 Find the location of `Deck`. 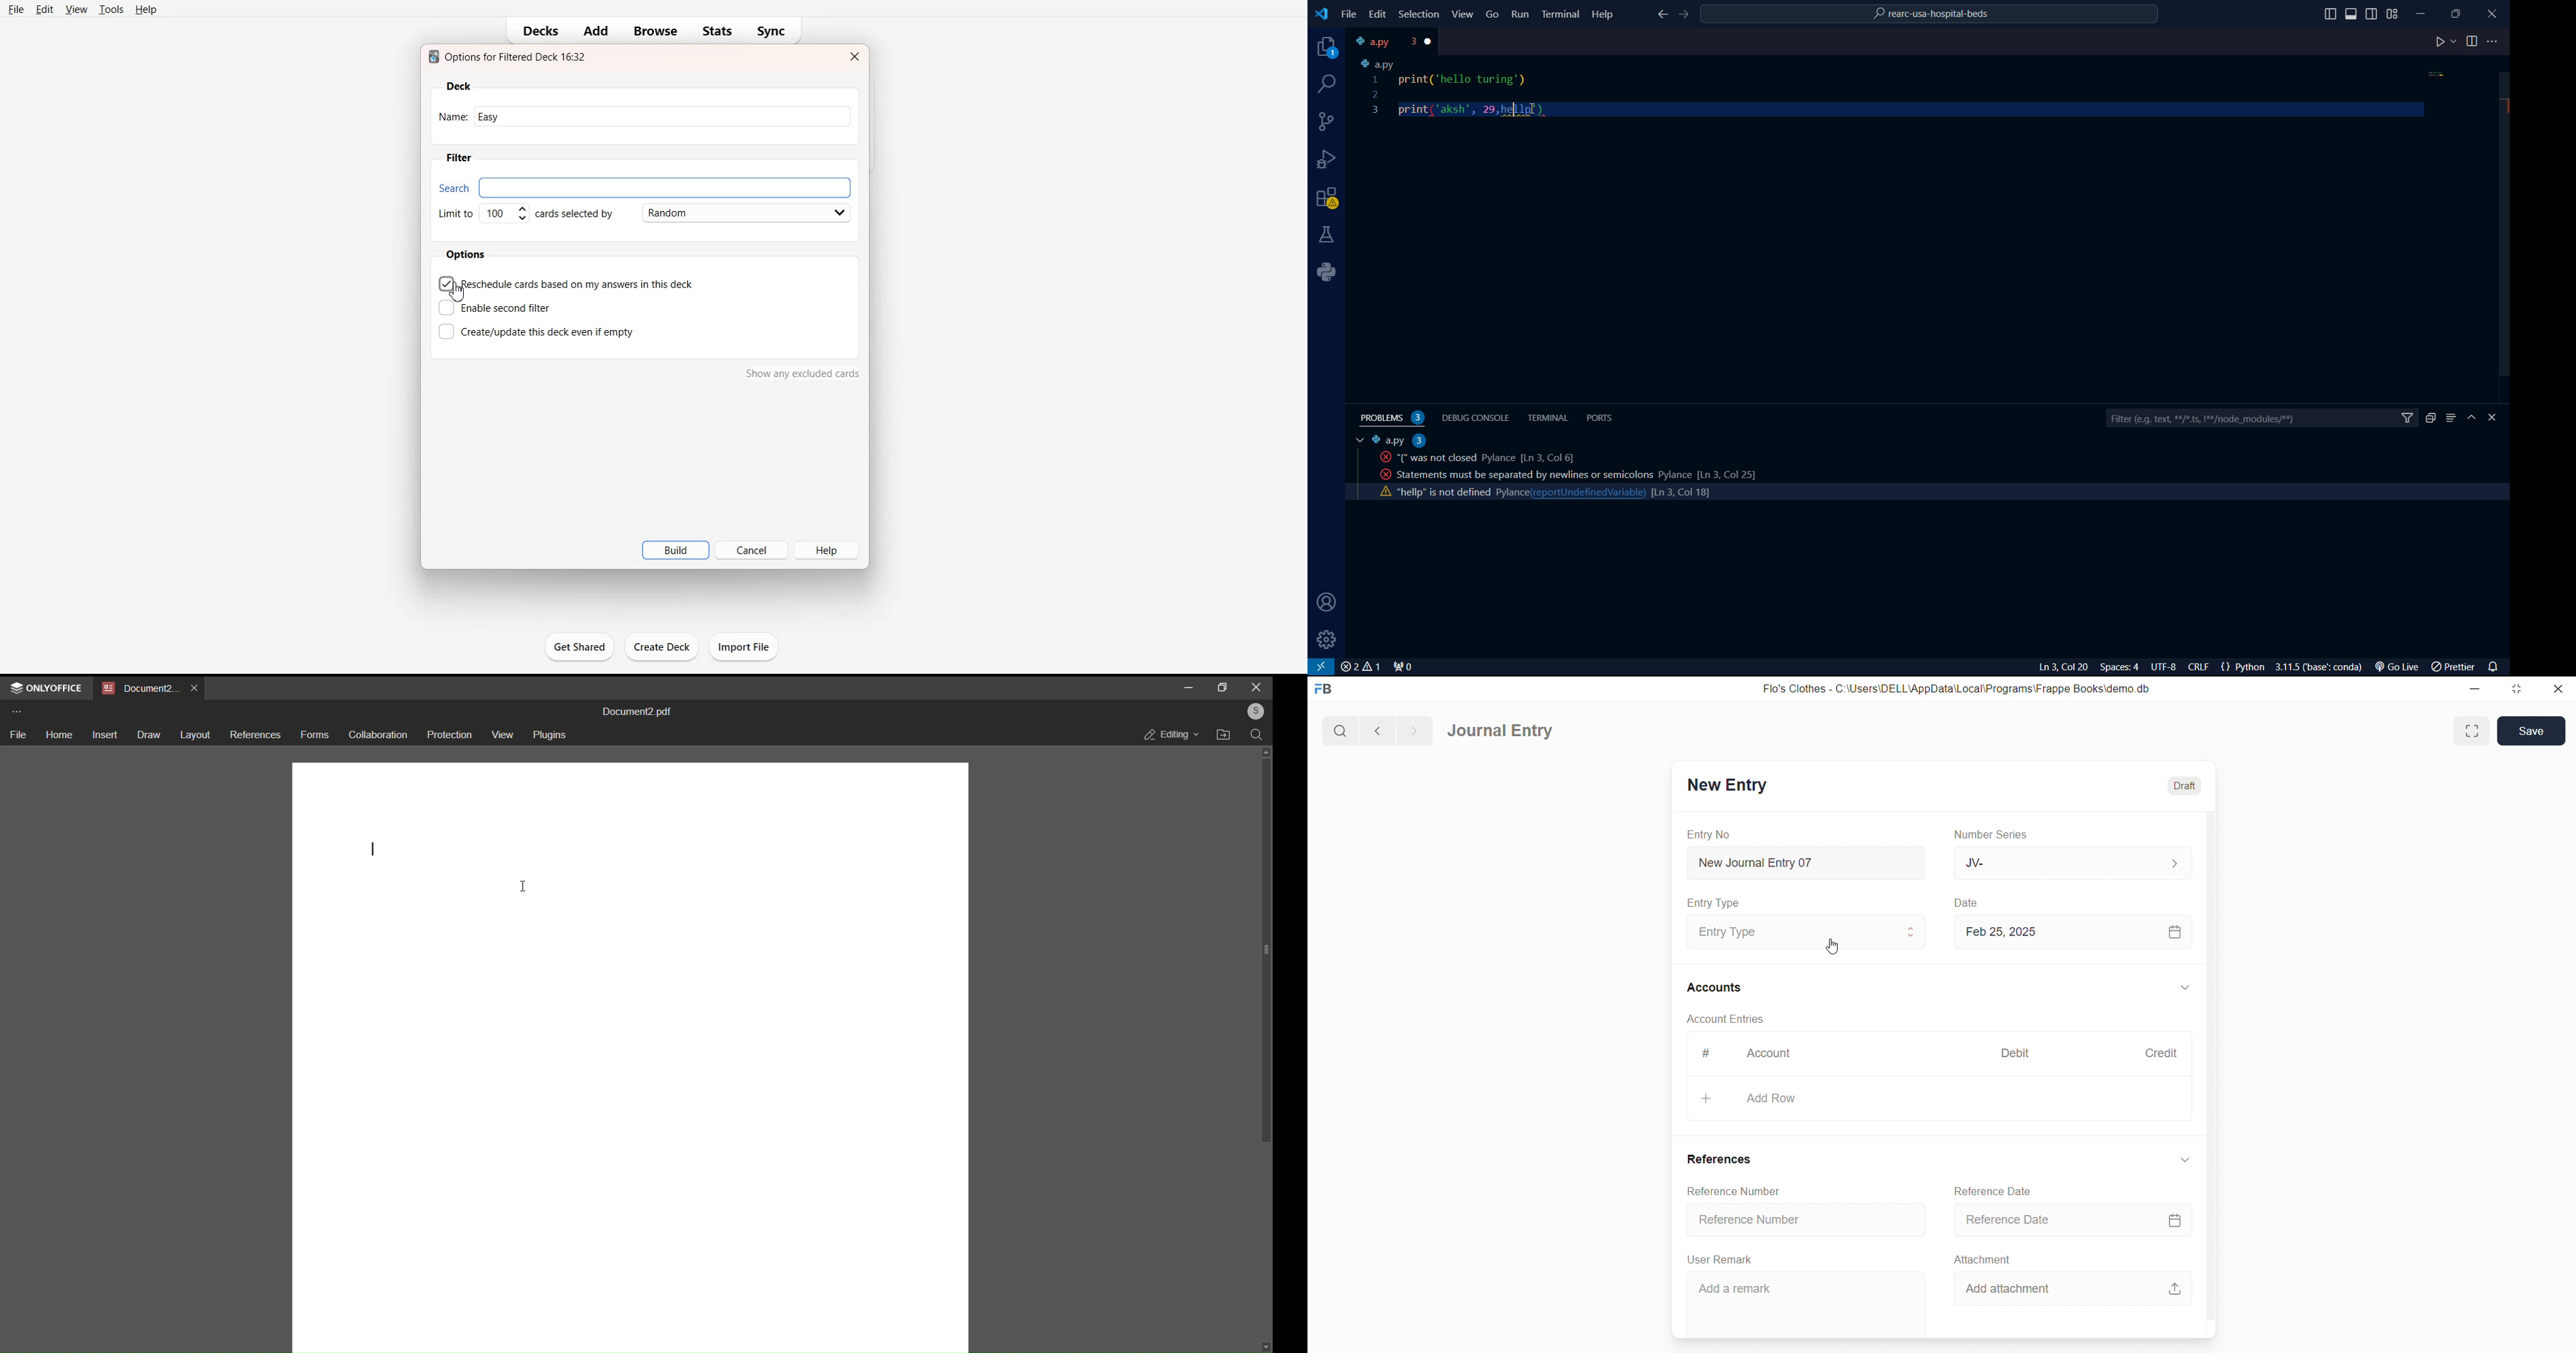

Deck is located at coordinates (459, 87).